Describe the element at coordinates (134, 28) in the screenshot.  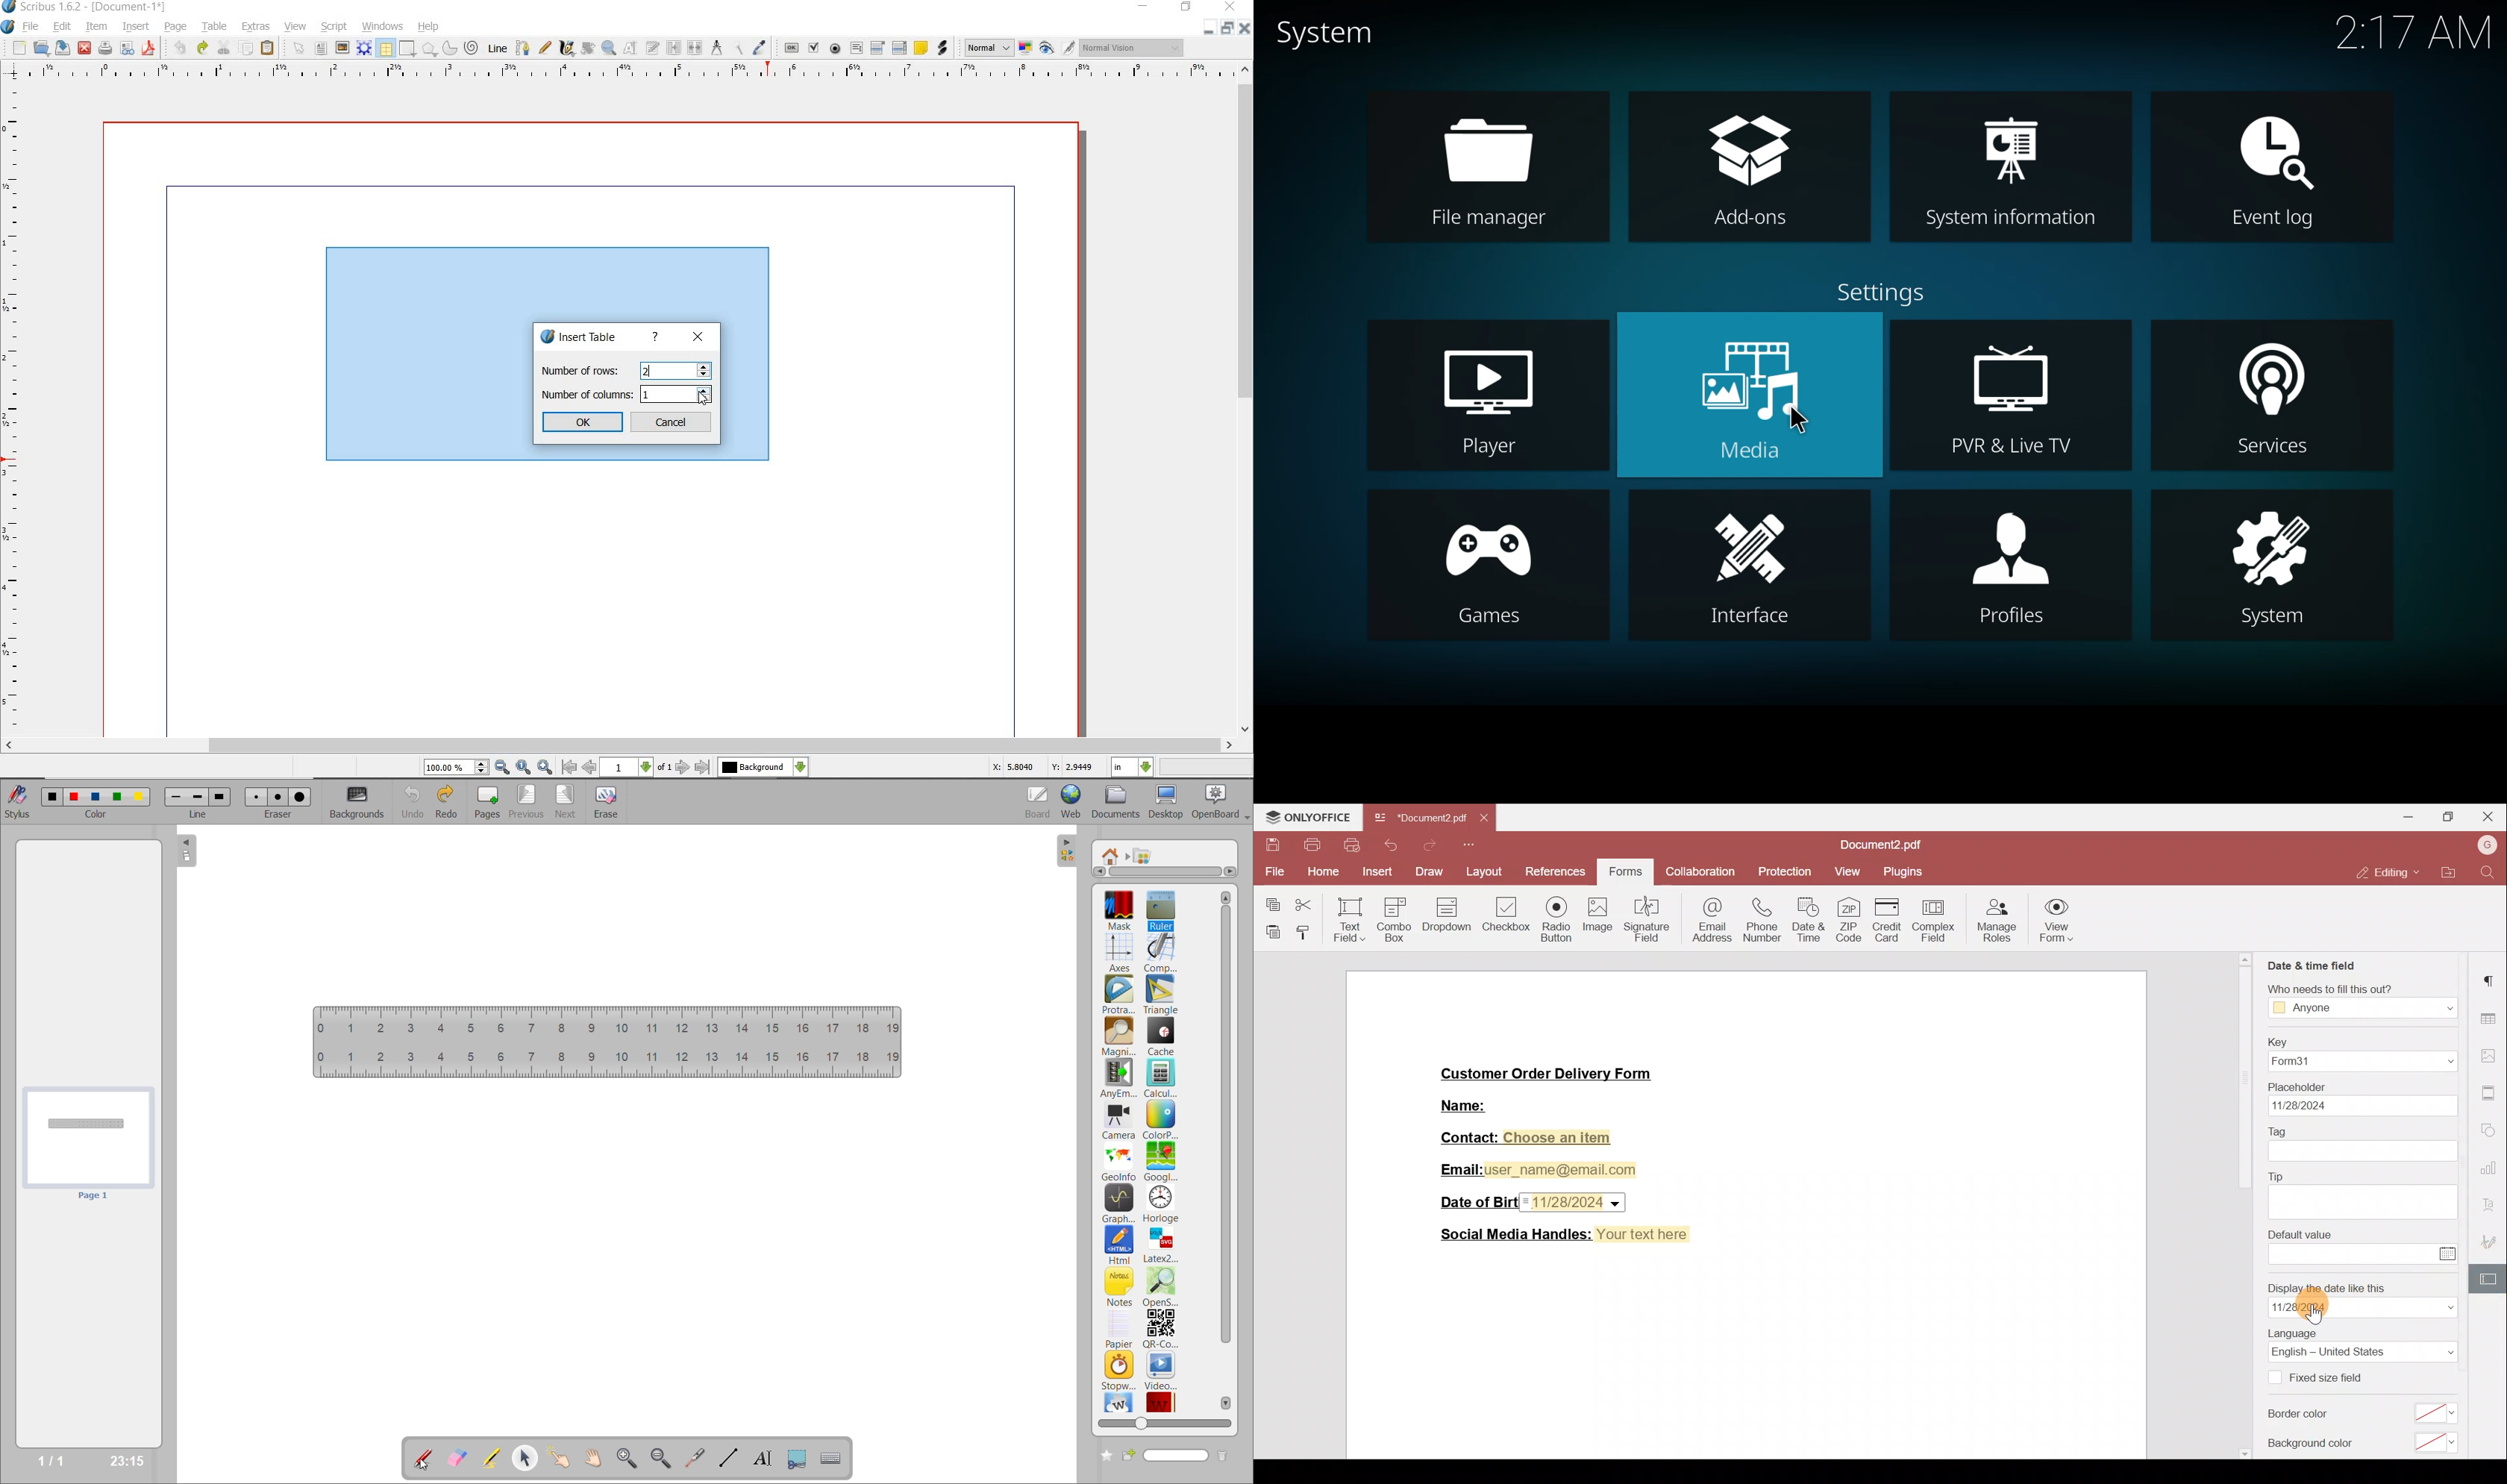
I see `insert` at that location.